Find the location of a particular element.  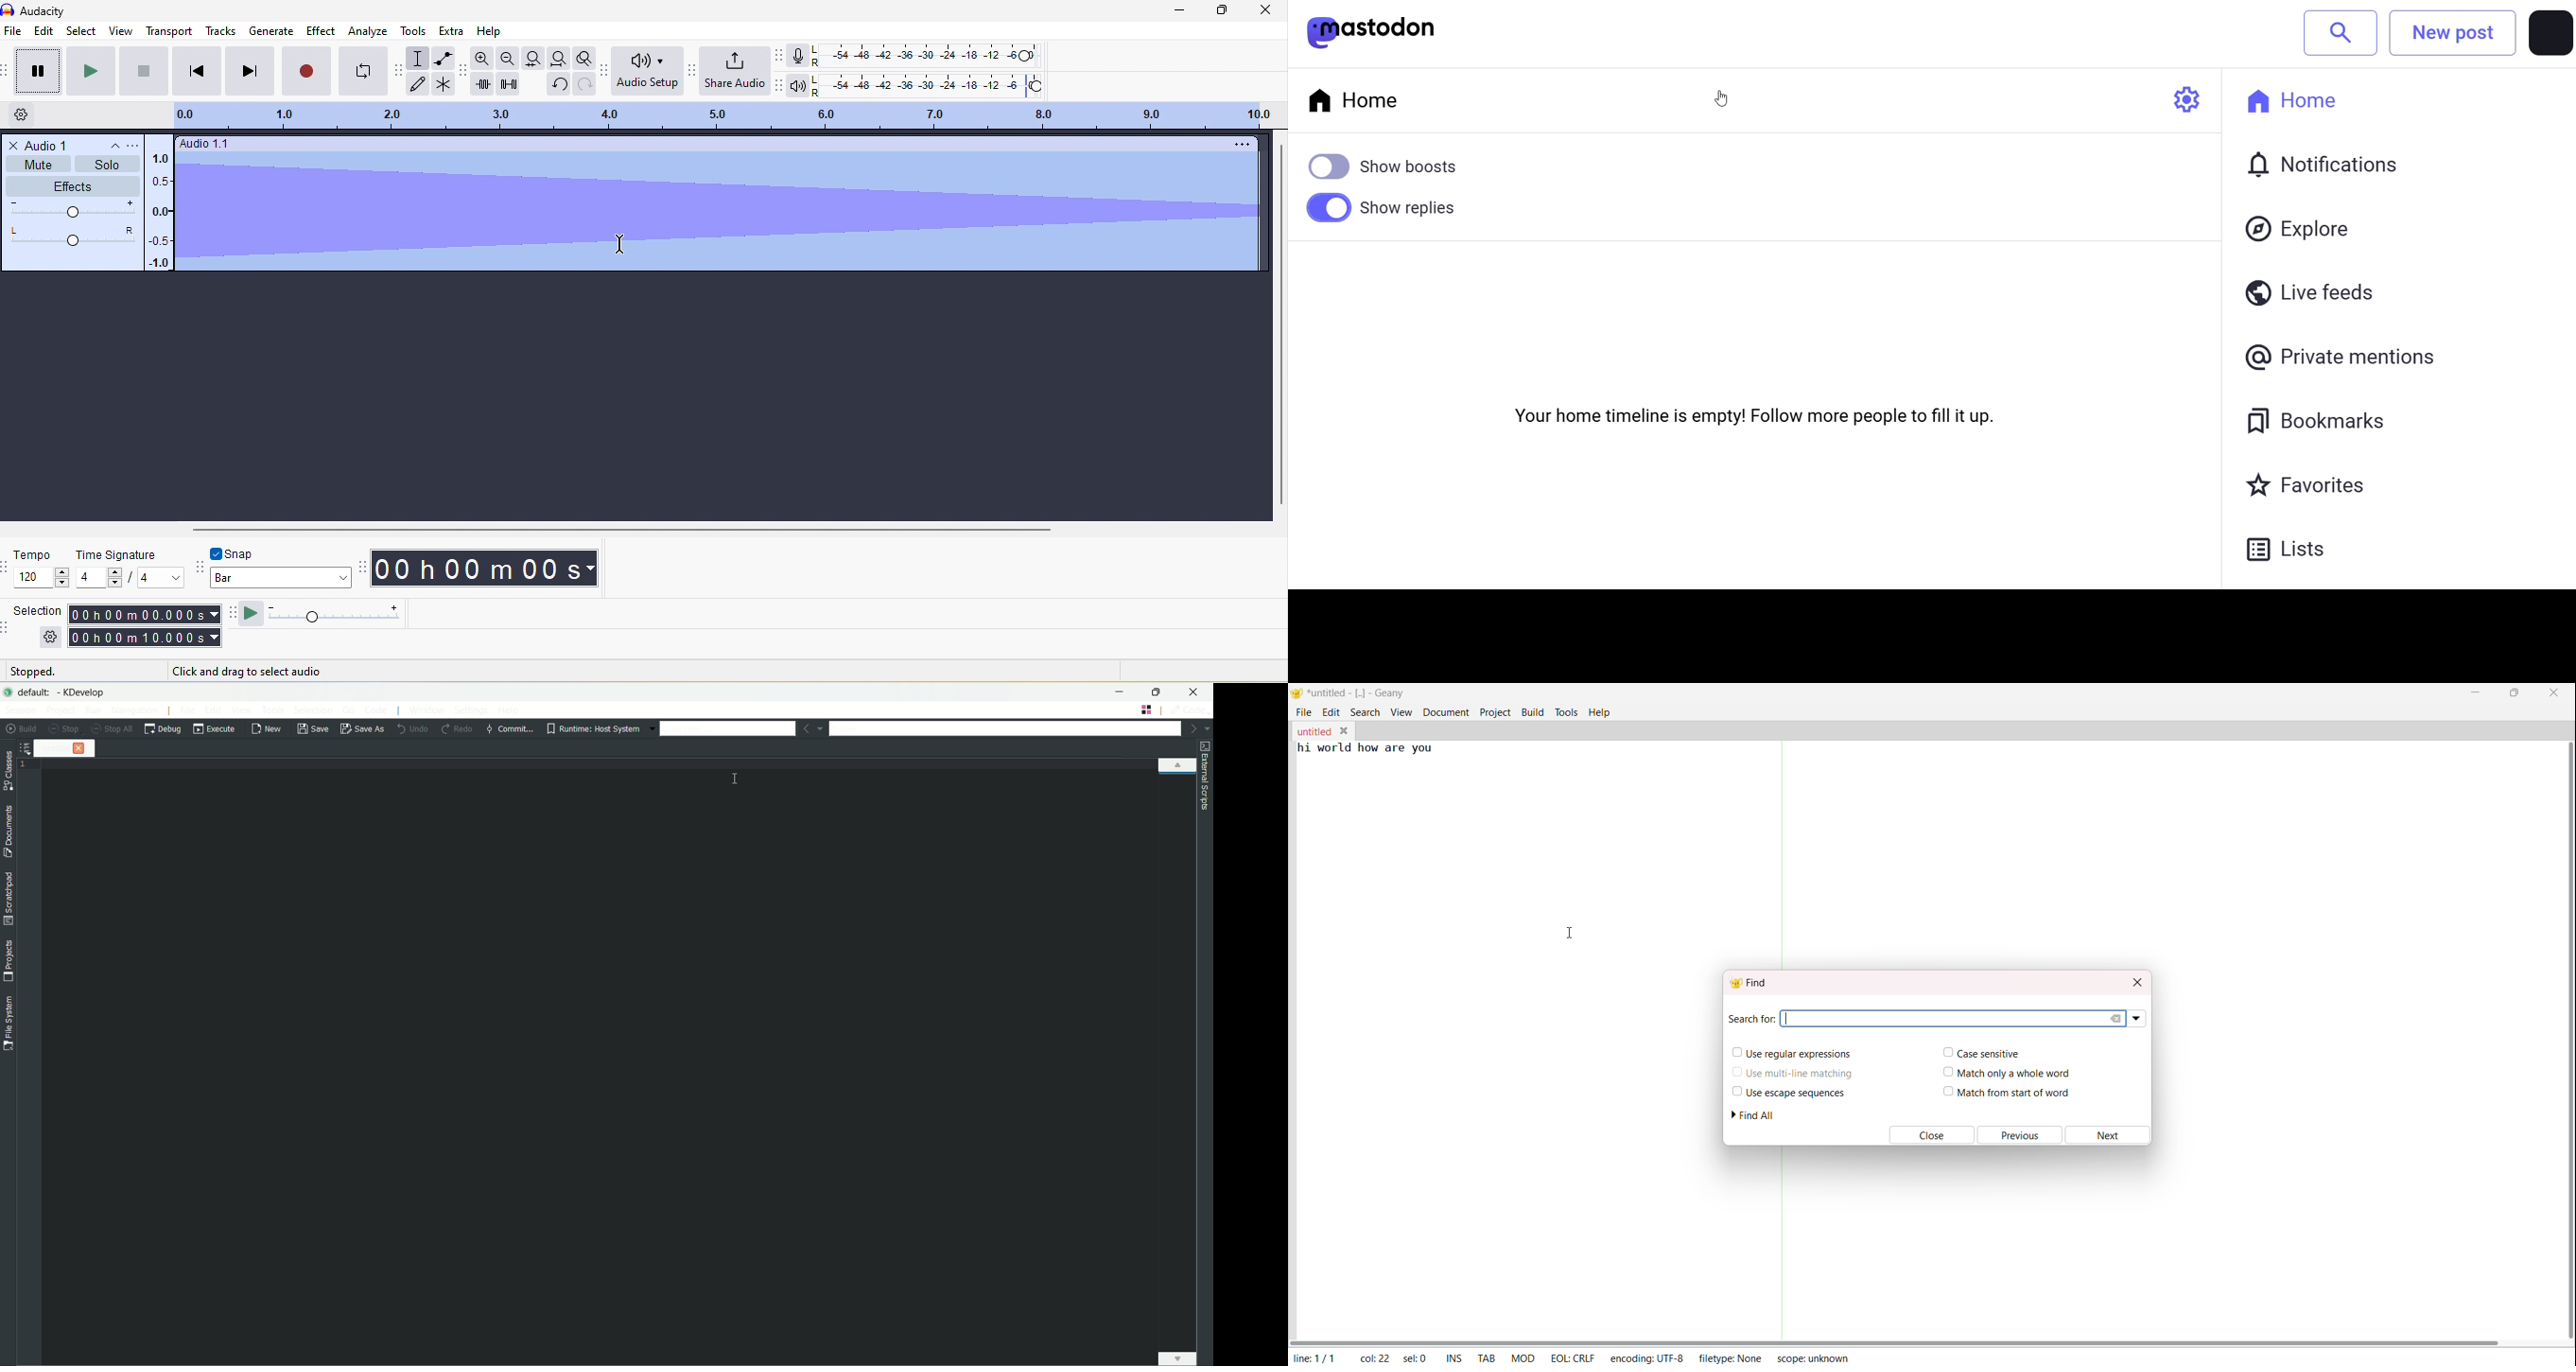

close is located at coordinates (2137, 982).